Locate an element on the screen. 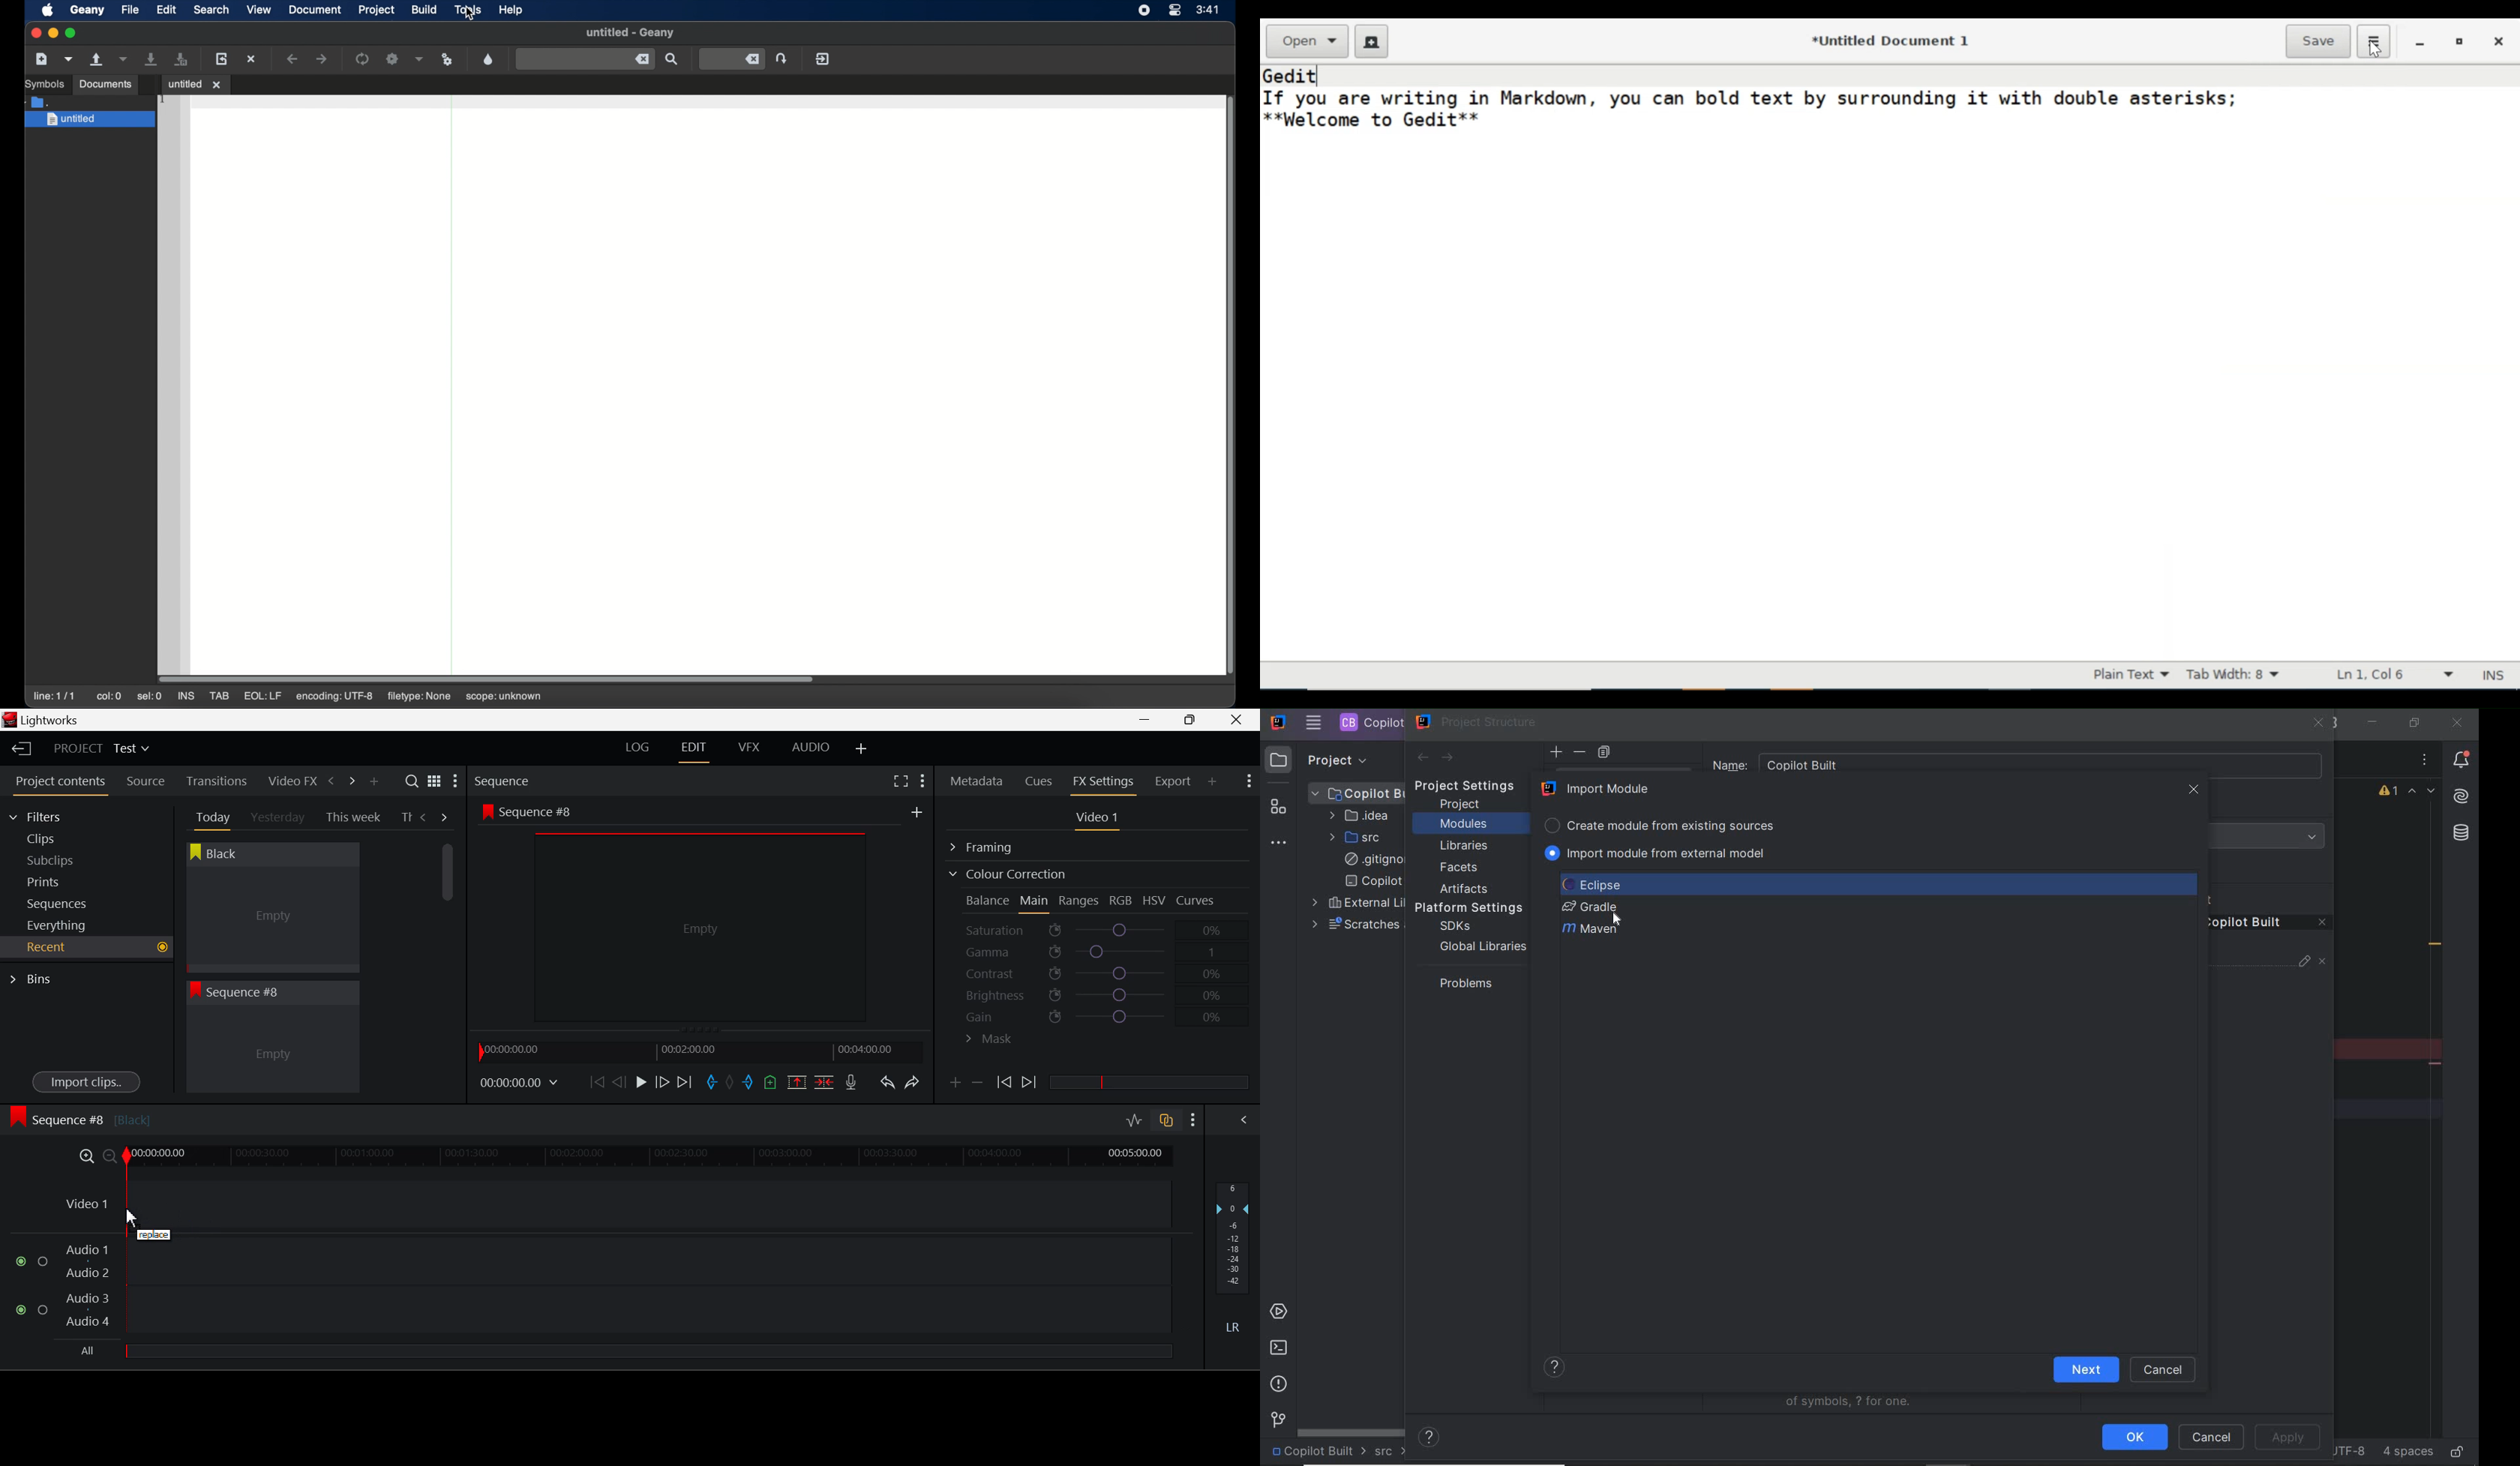 The height and width of the screenshot is (1484, 2520). find entered text in current file is located at coordinates (672, 60).